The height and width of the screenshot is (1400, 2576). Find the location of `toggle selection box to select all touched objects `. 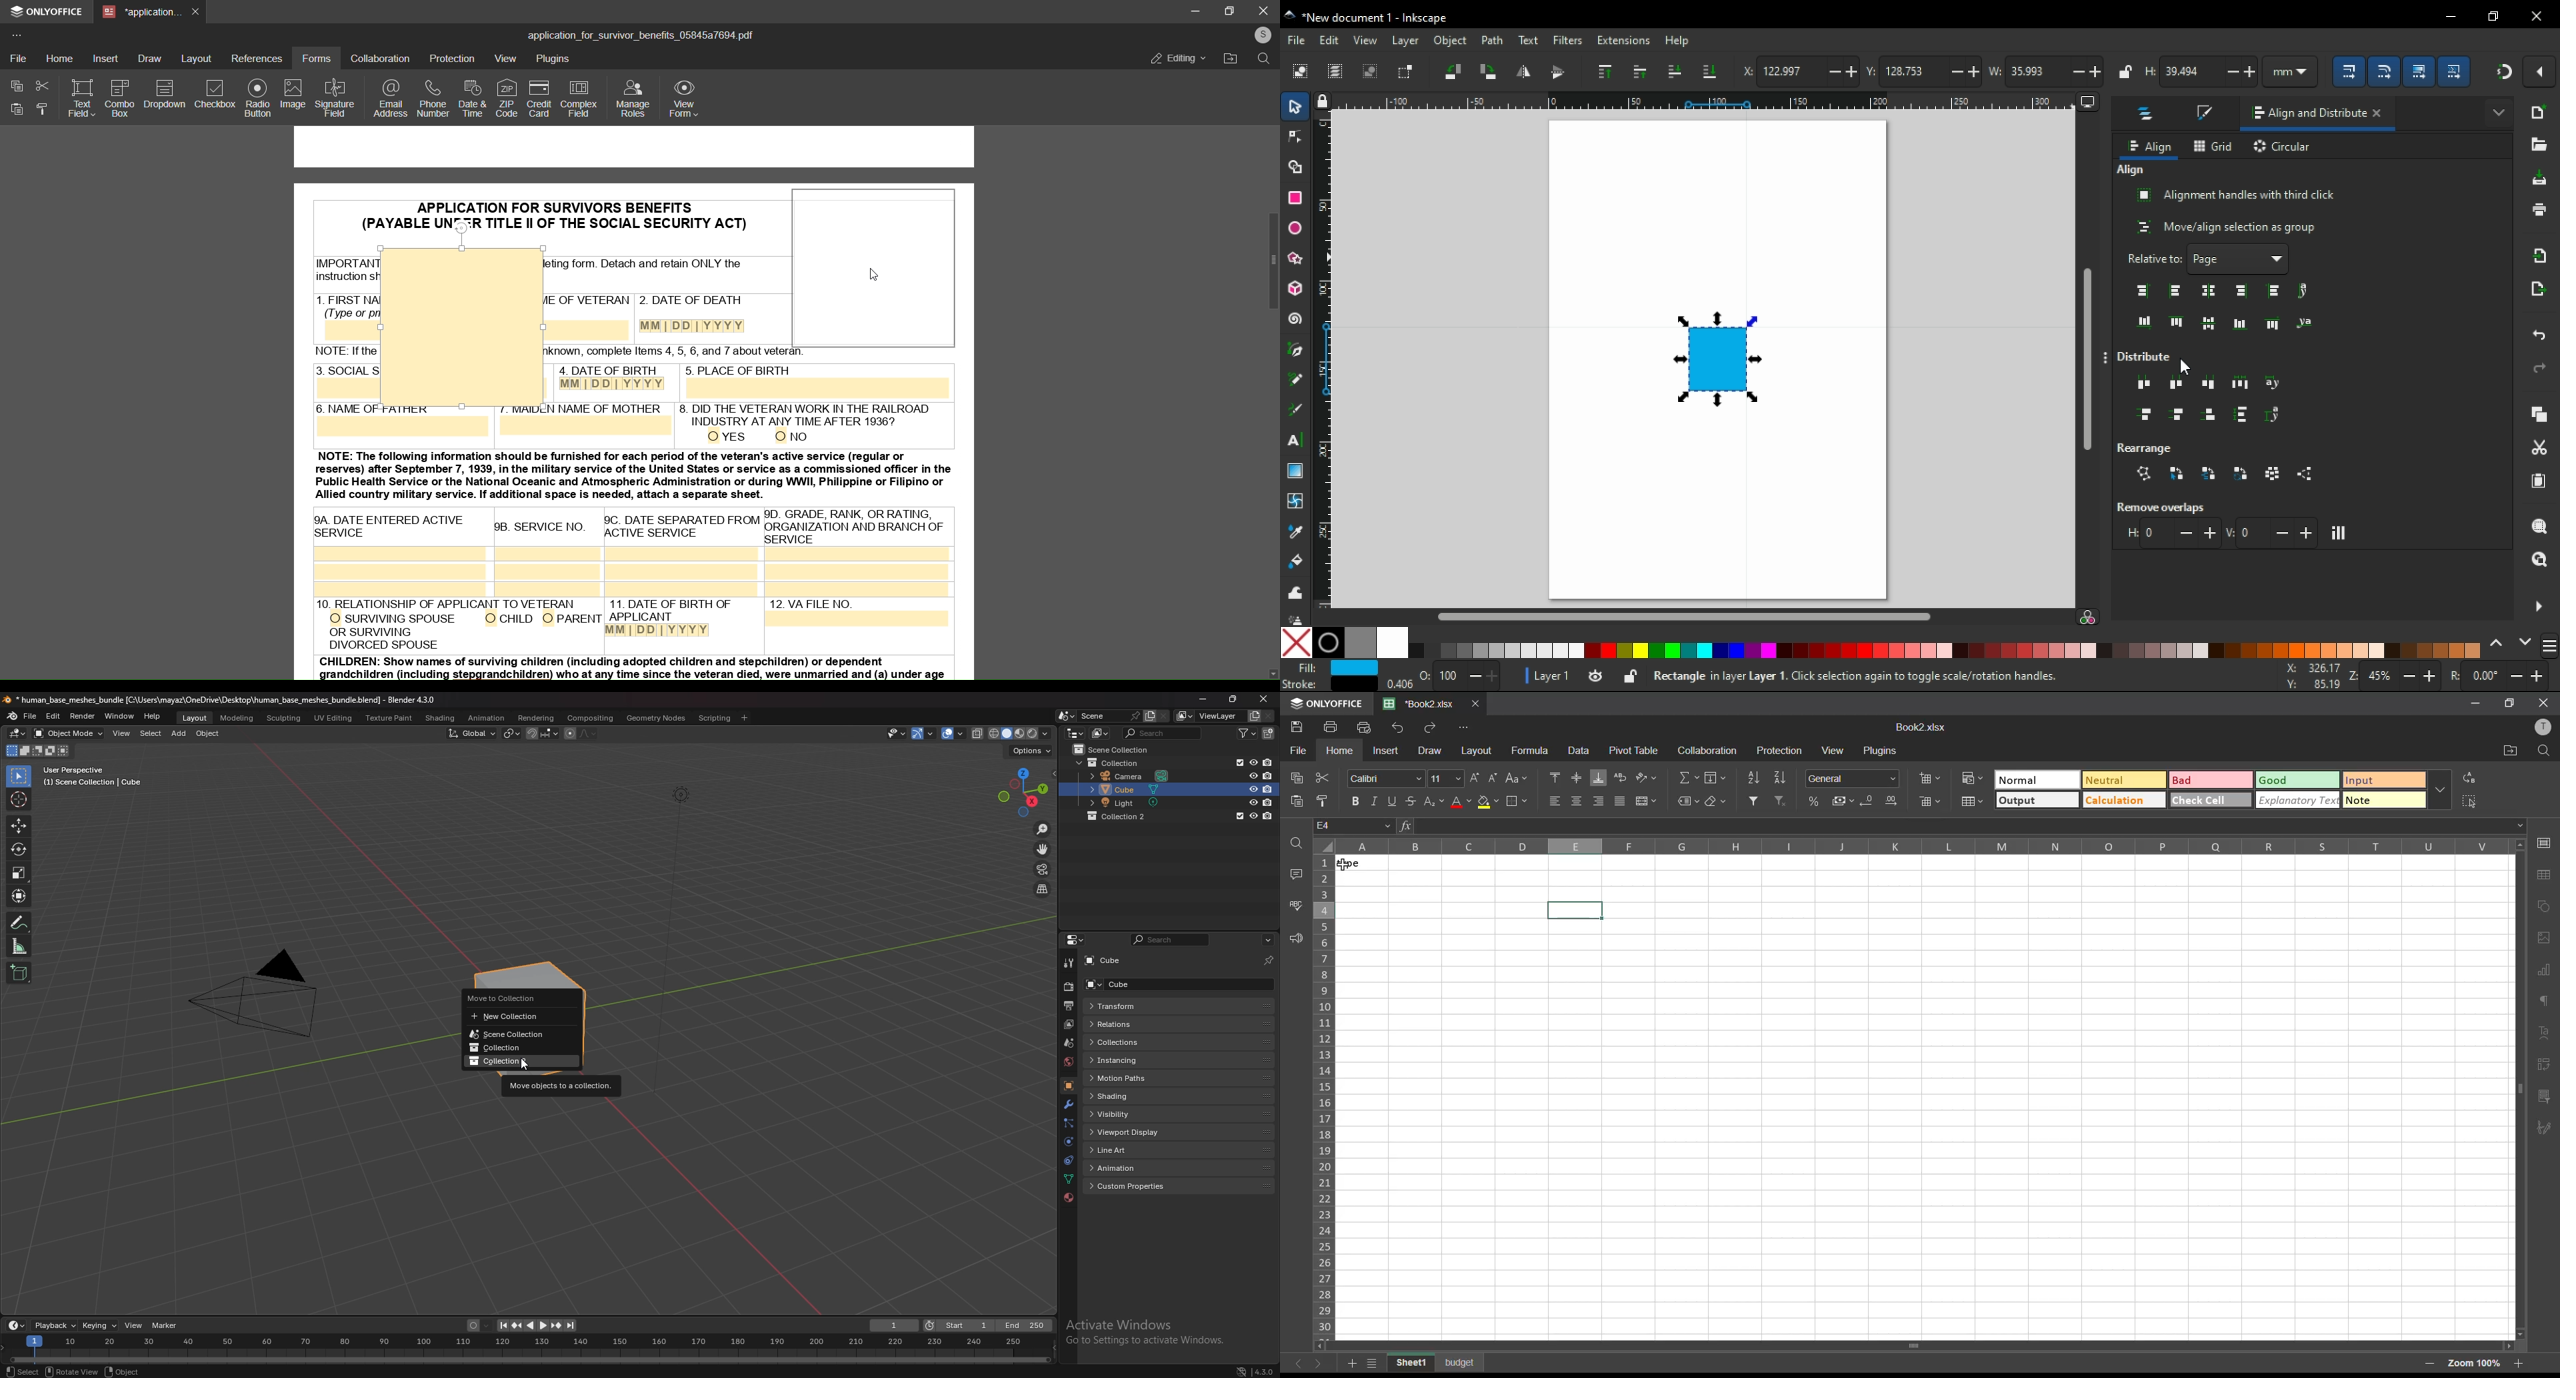

toggle selection box to select all touched objects  is located at coordinates (1407, 73).